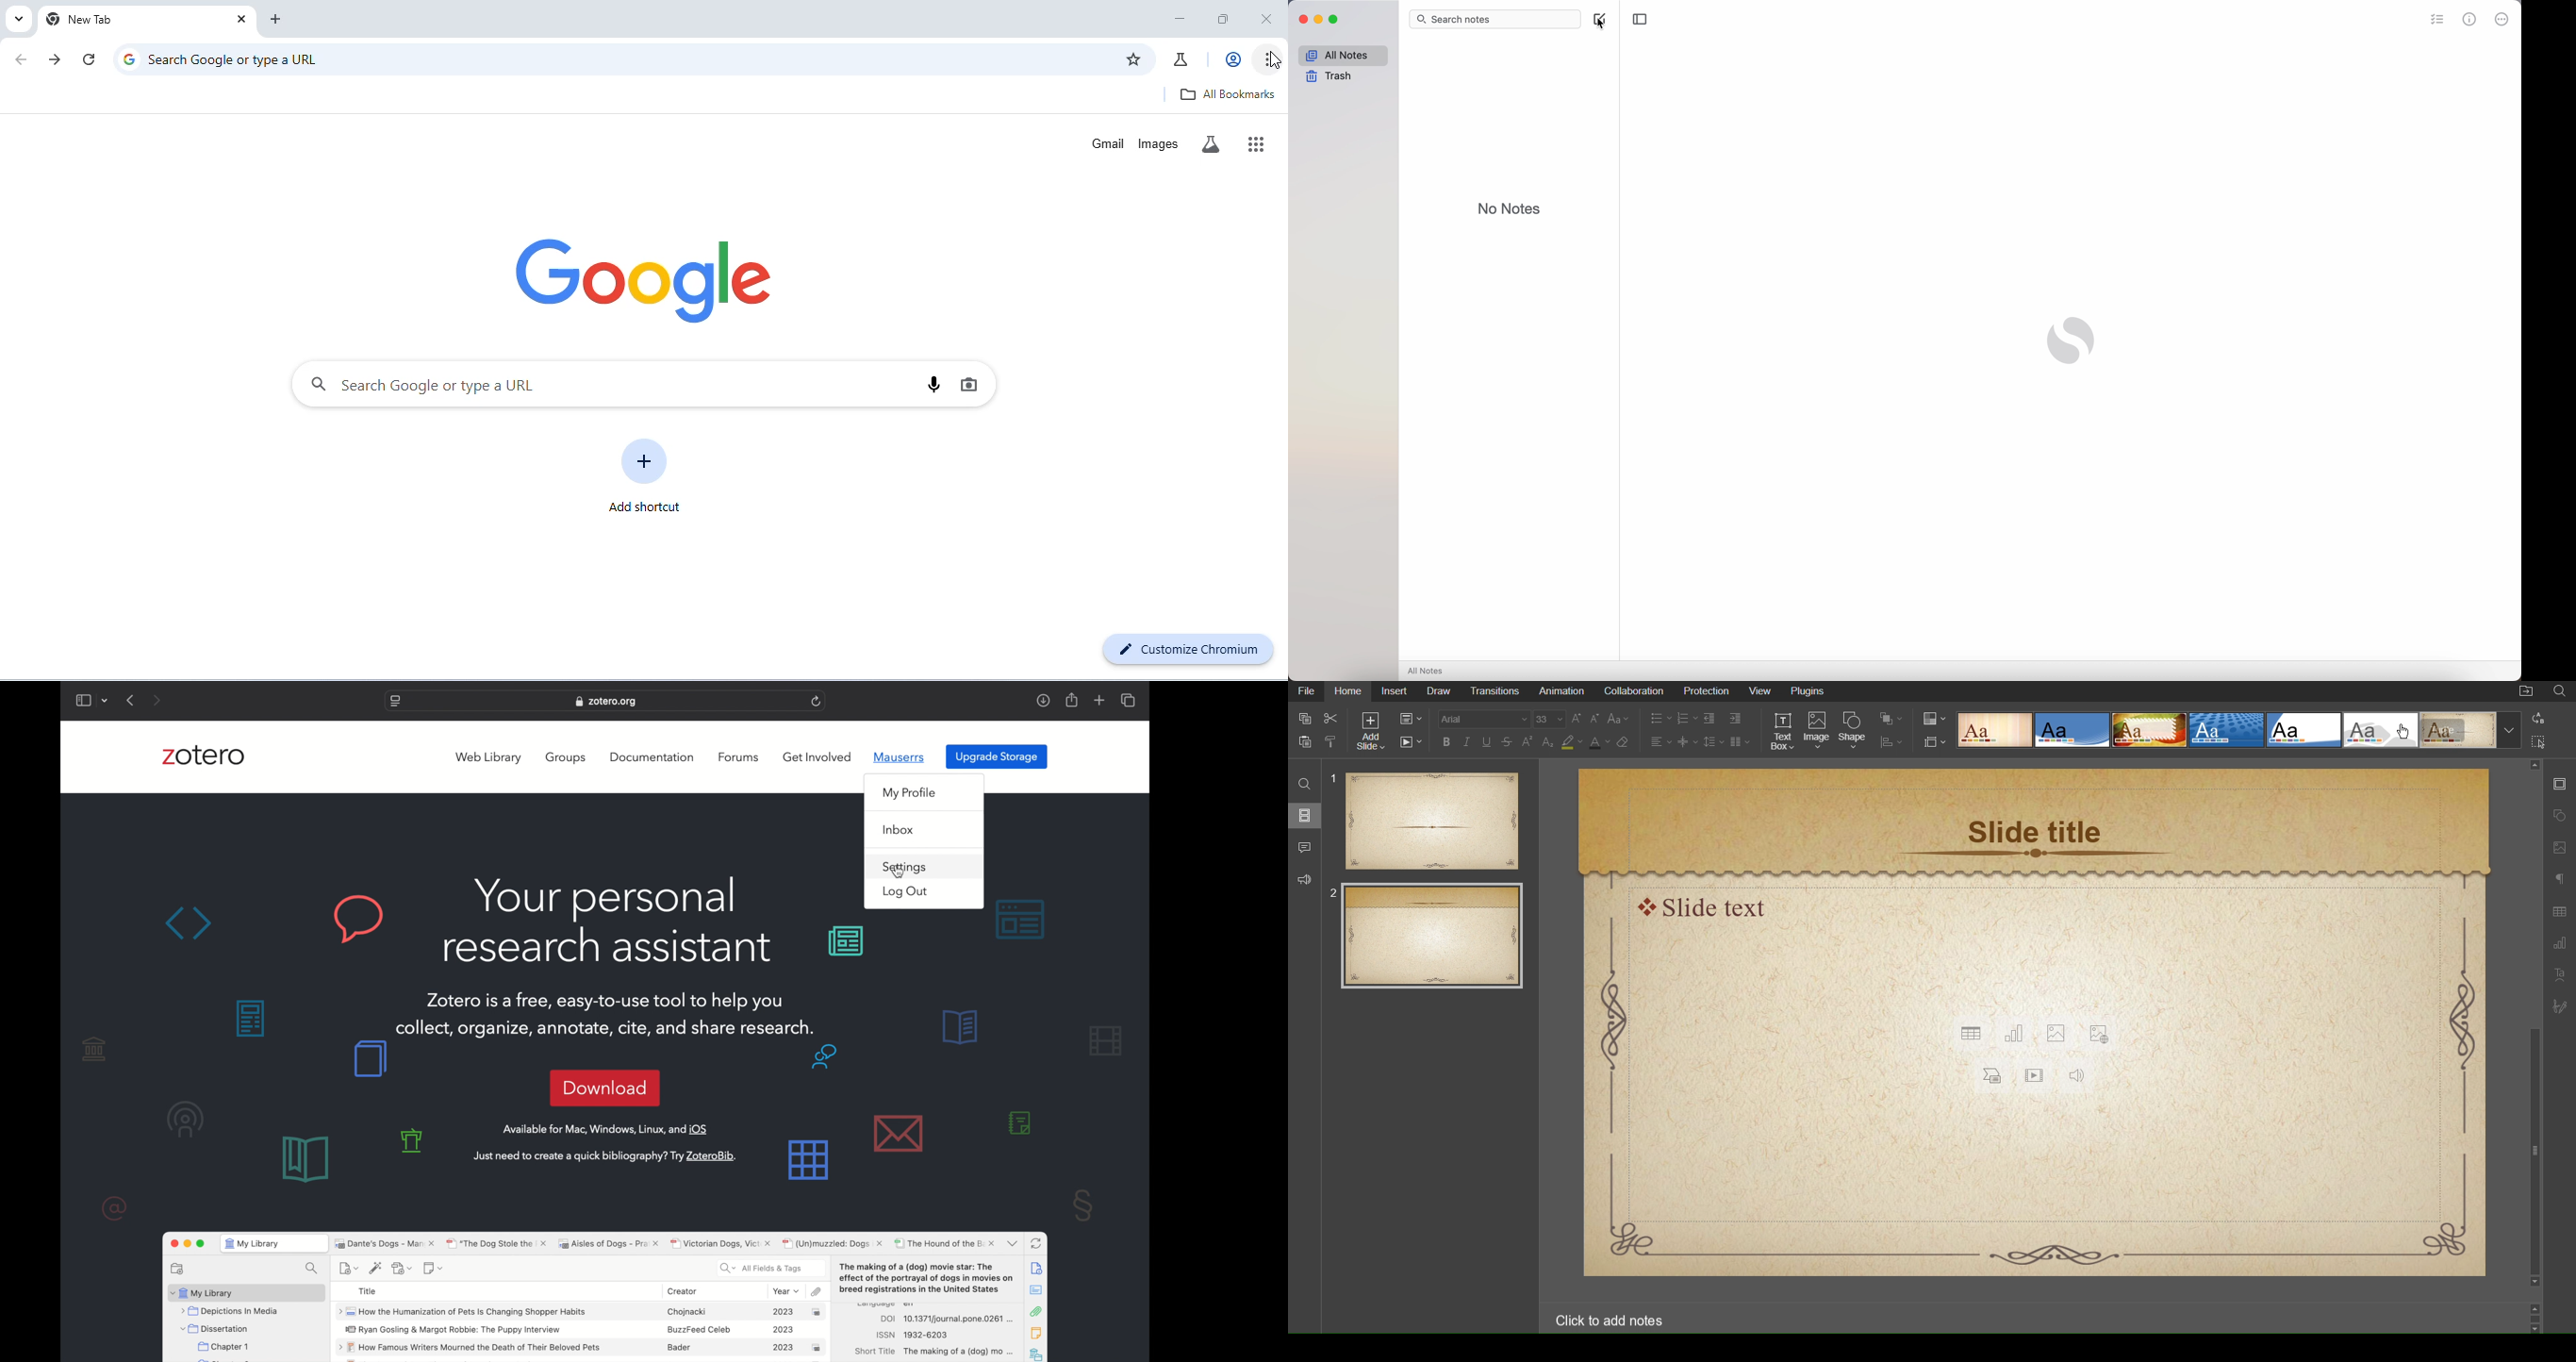 This screenshot has width=2576, height=1372. Describe the element at coordinates (1810, 692) in the screenshot. I see `Plugins` at that location.